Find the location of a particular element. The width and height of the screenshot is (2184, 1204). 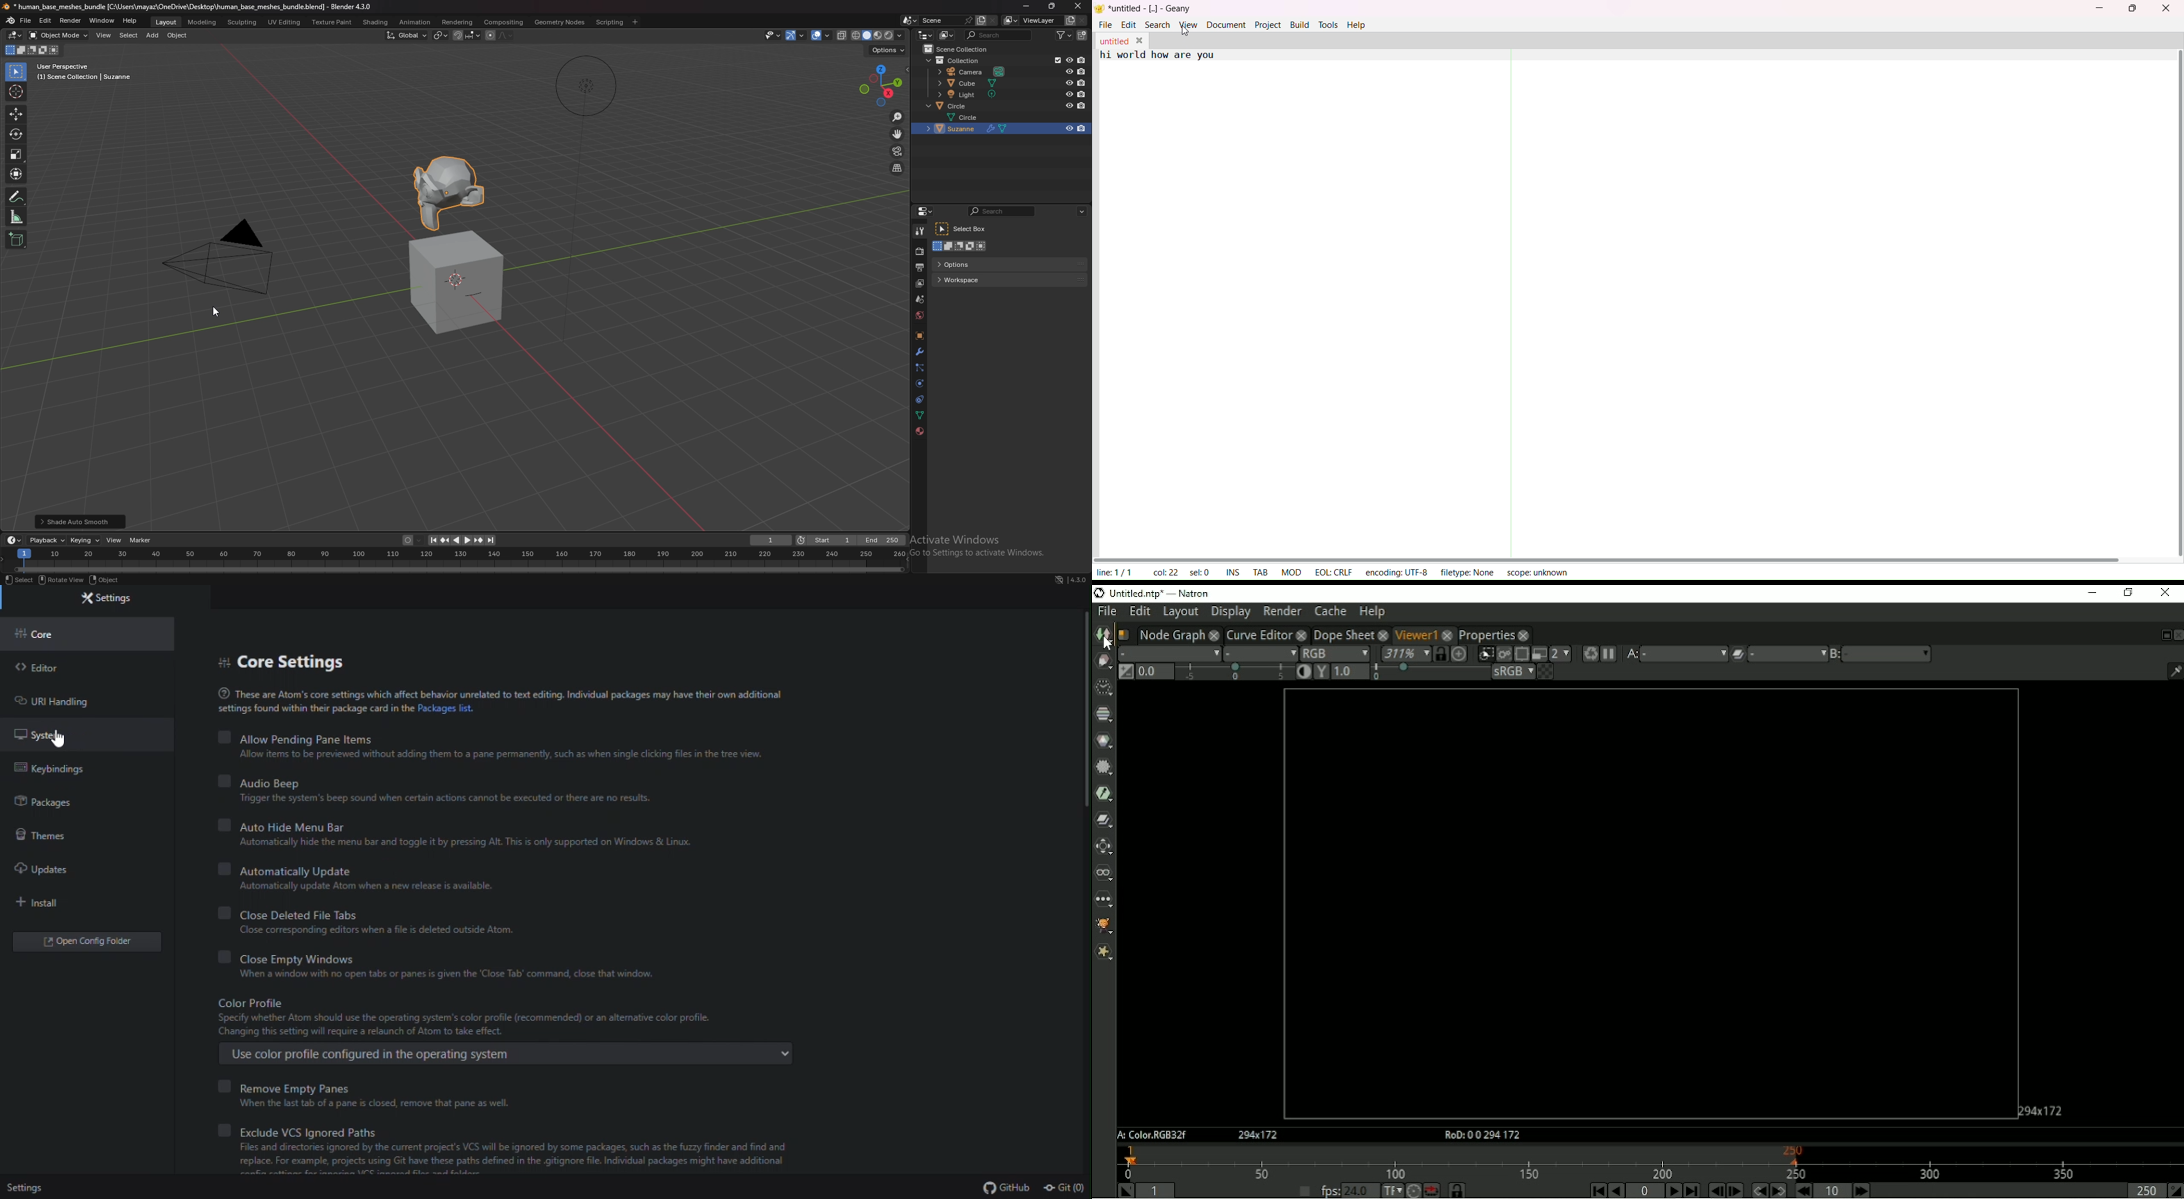

workspace is located at coordinates (973, 280).